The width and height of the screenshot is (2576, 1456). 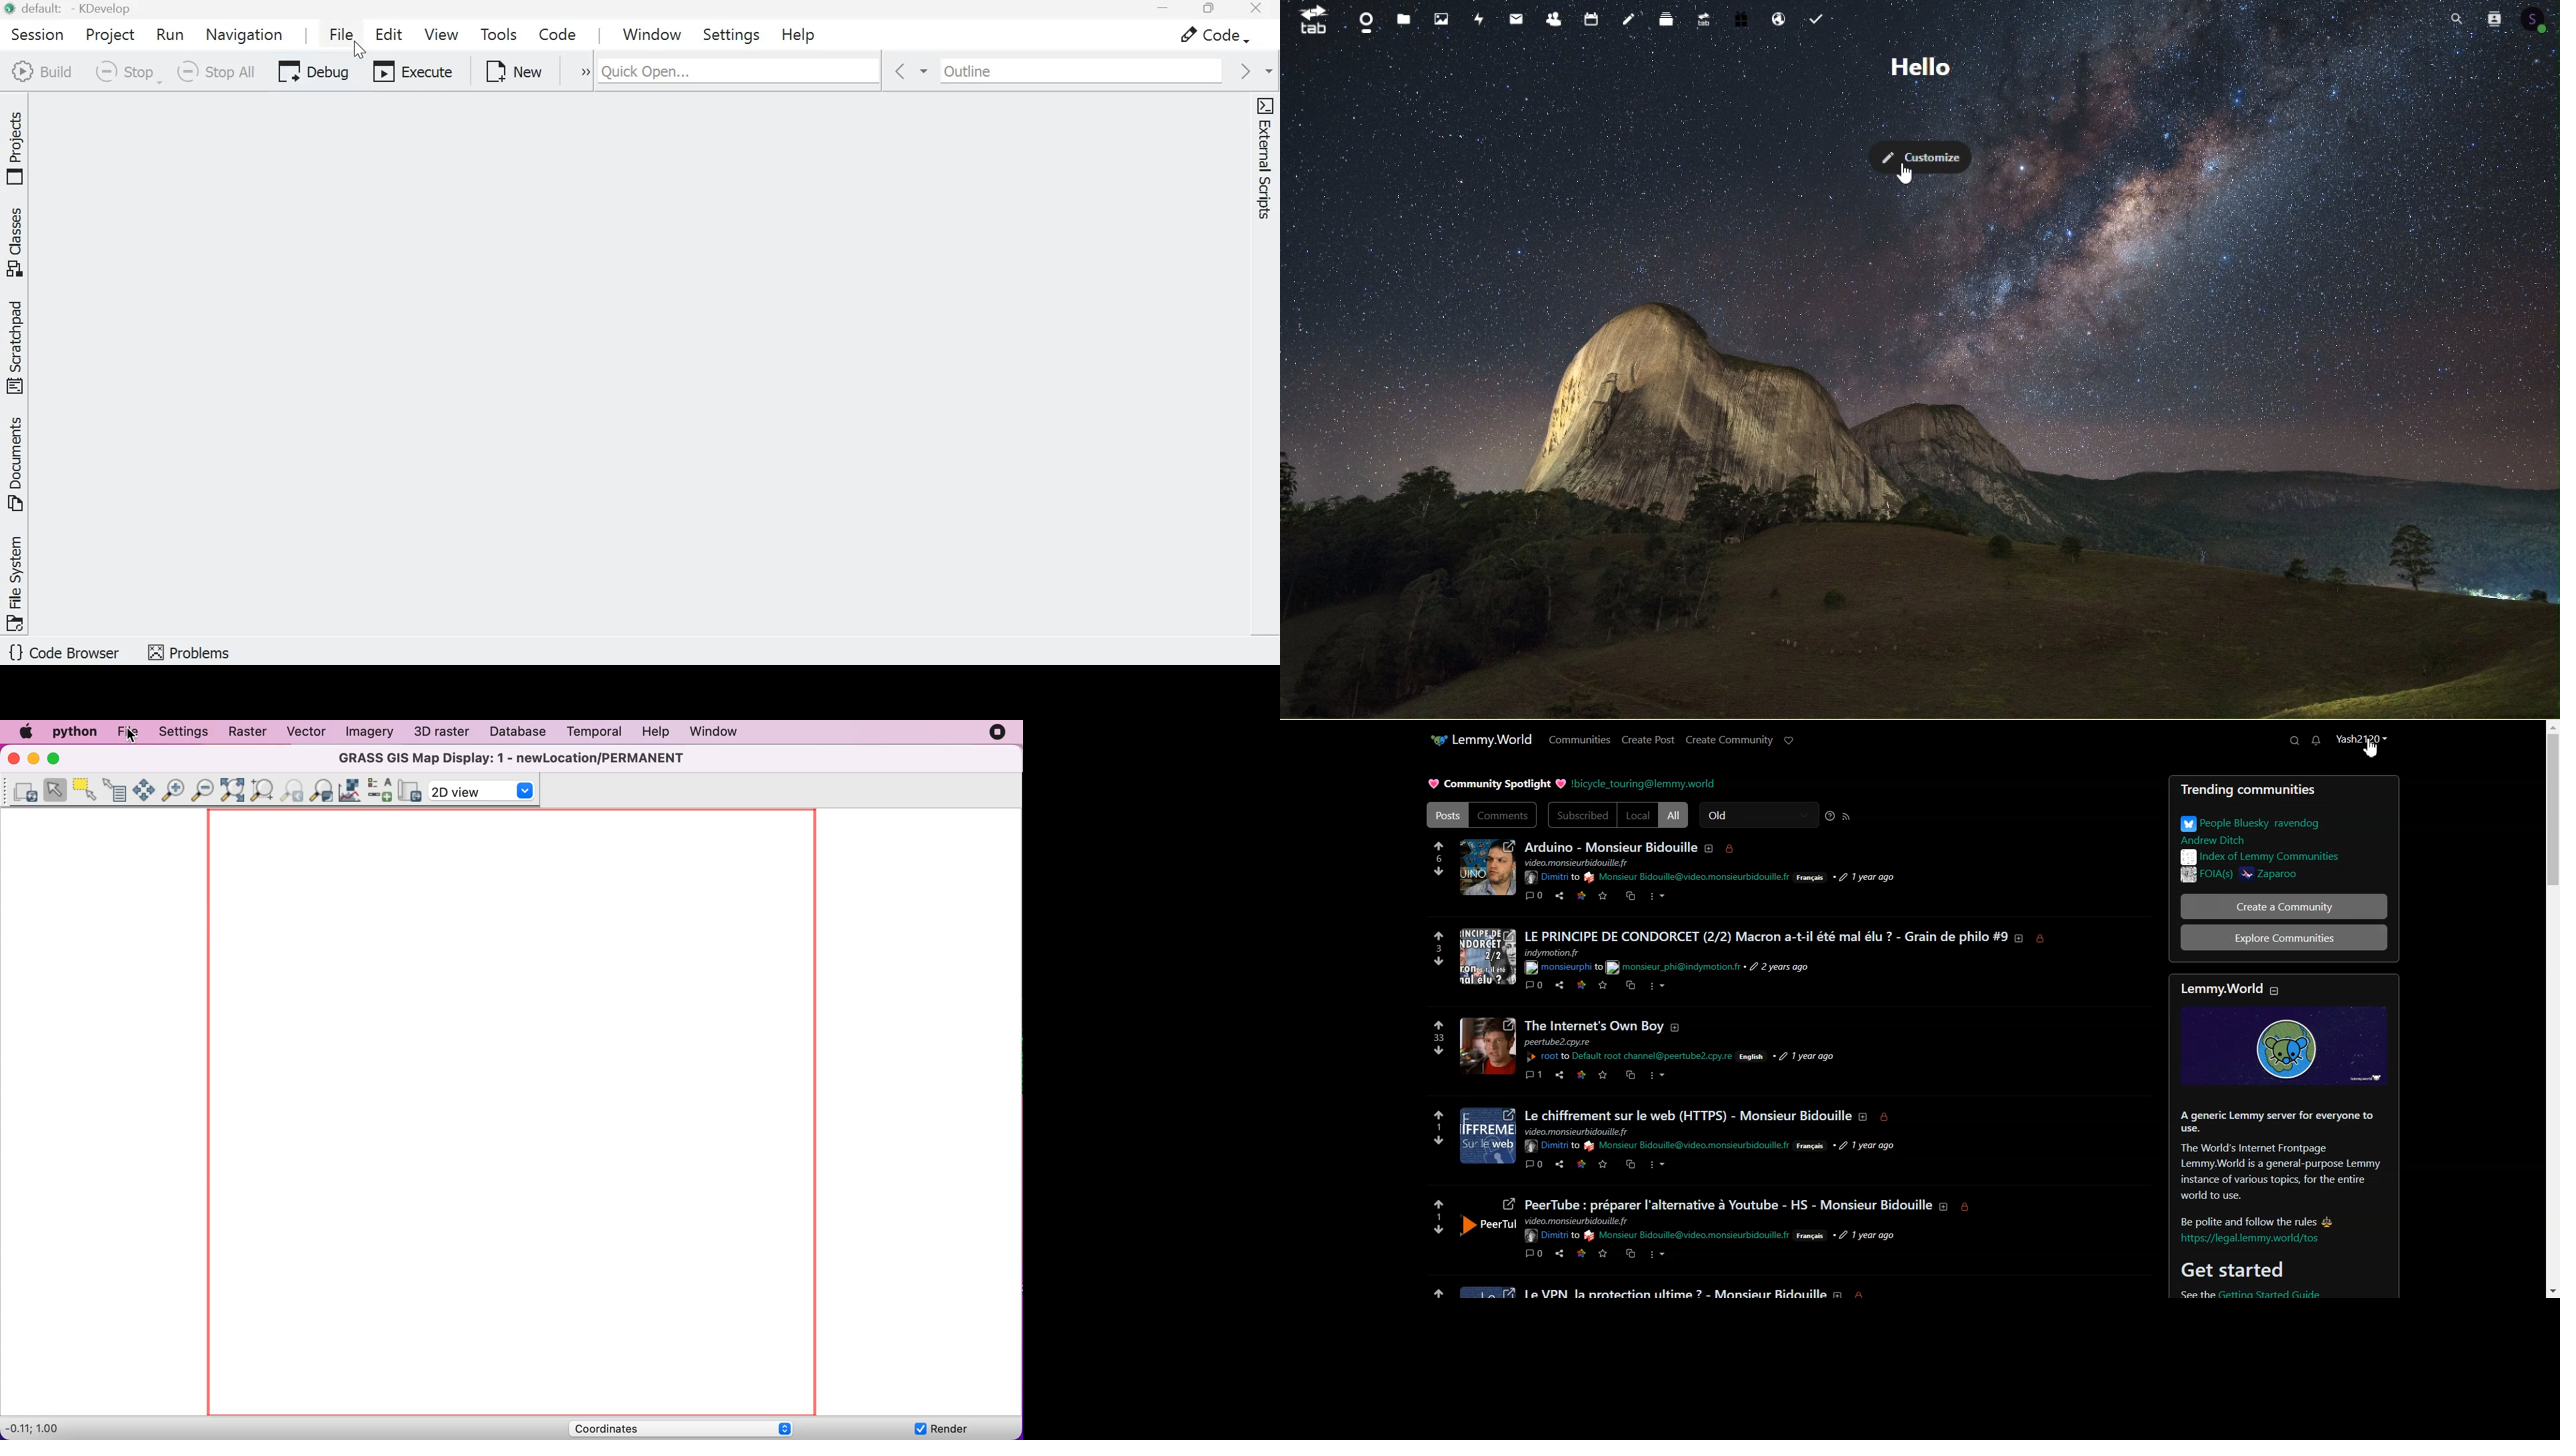 What do you see at coordinates (1891, 1119) in the screenshot?
I see `locked` at bounding box center [1891, 1119].